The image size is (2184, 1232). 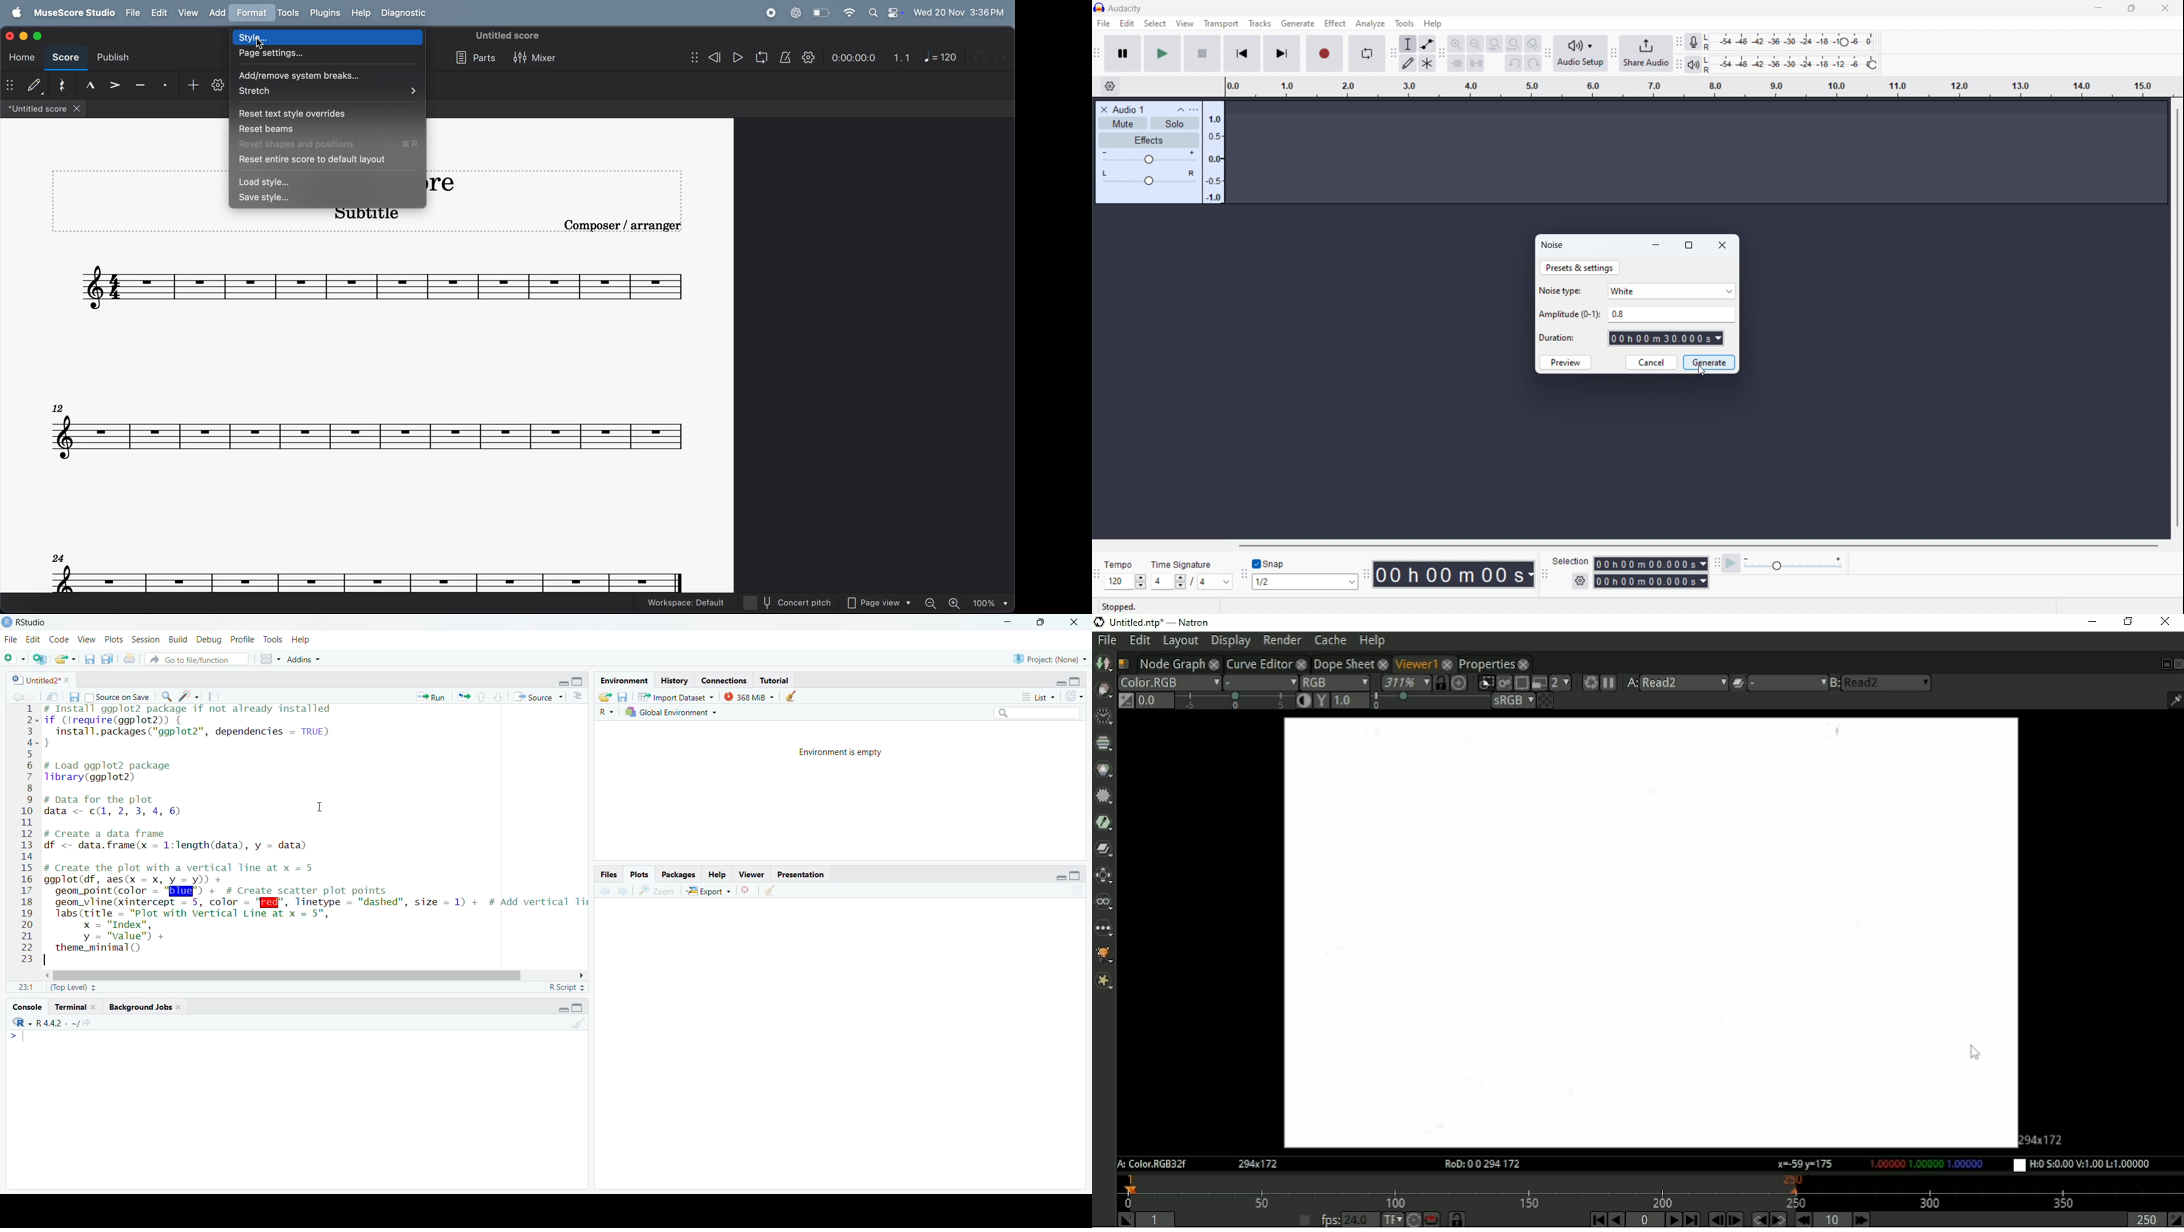 I want to click on time toolbar, so click(x=1366, y=571).